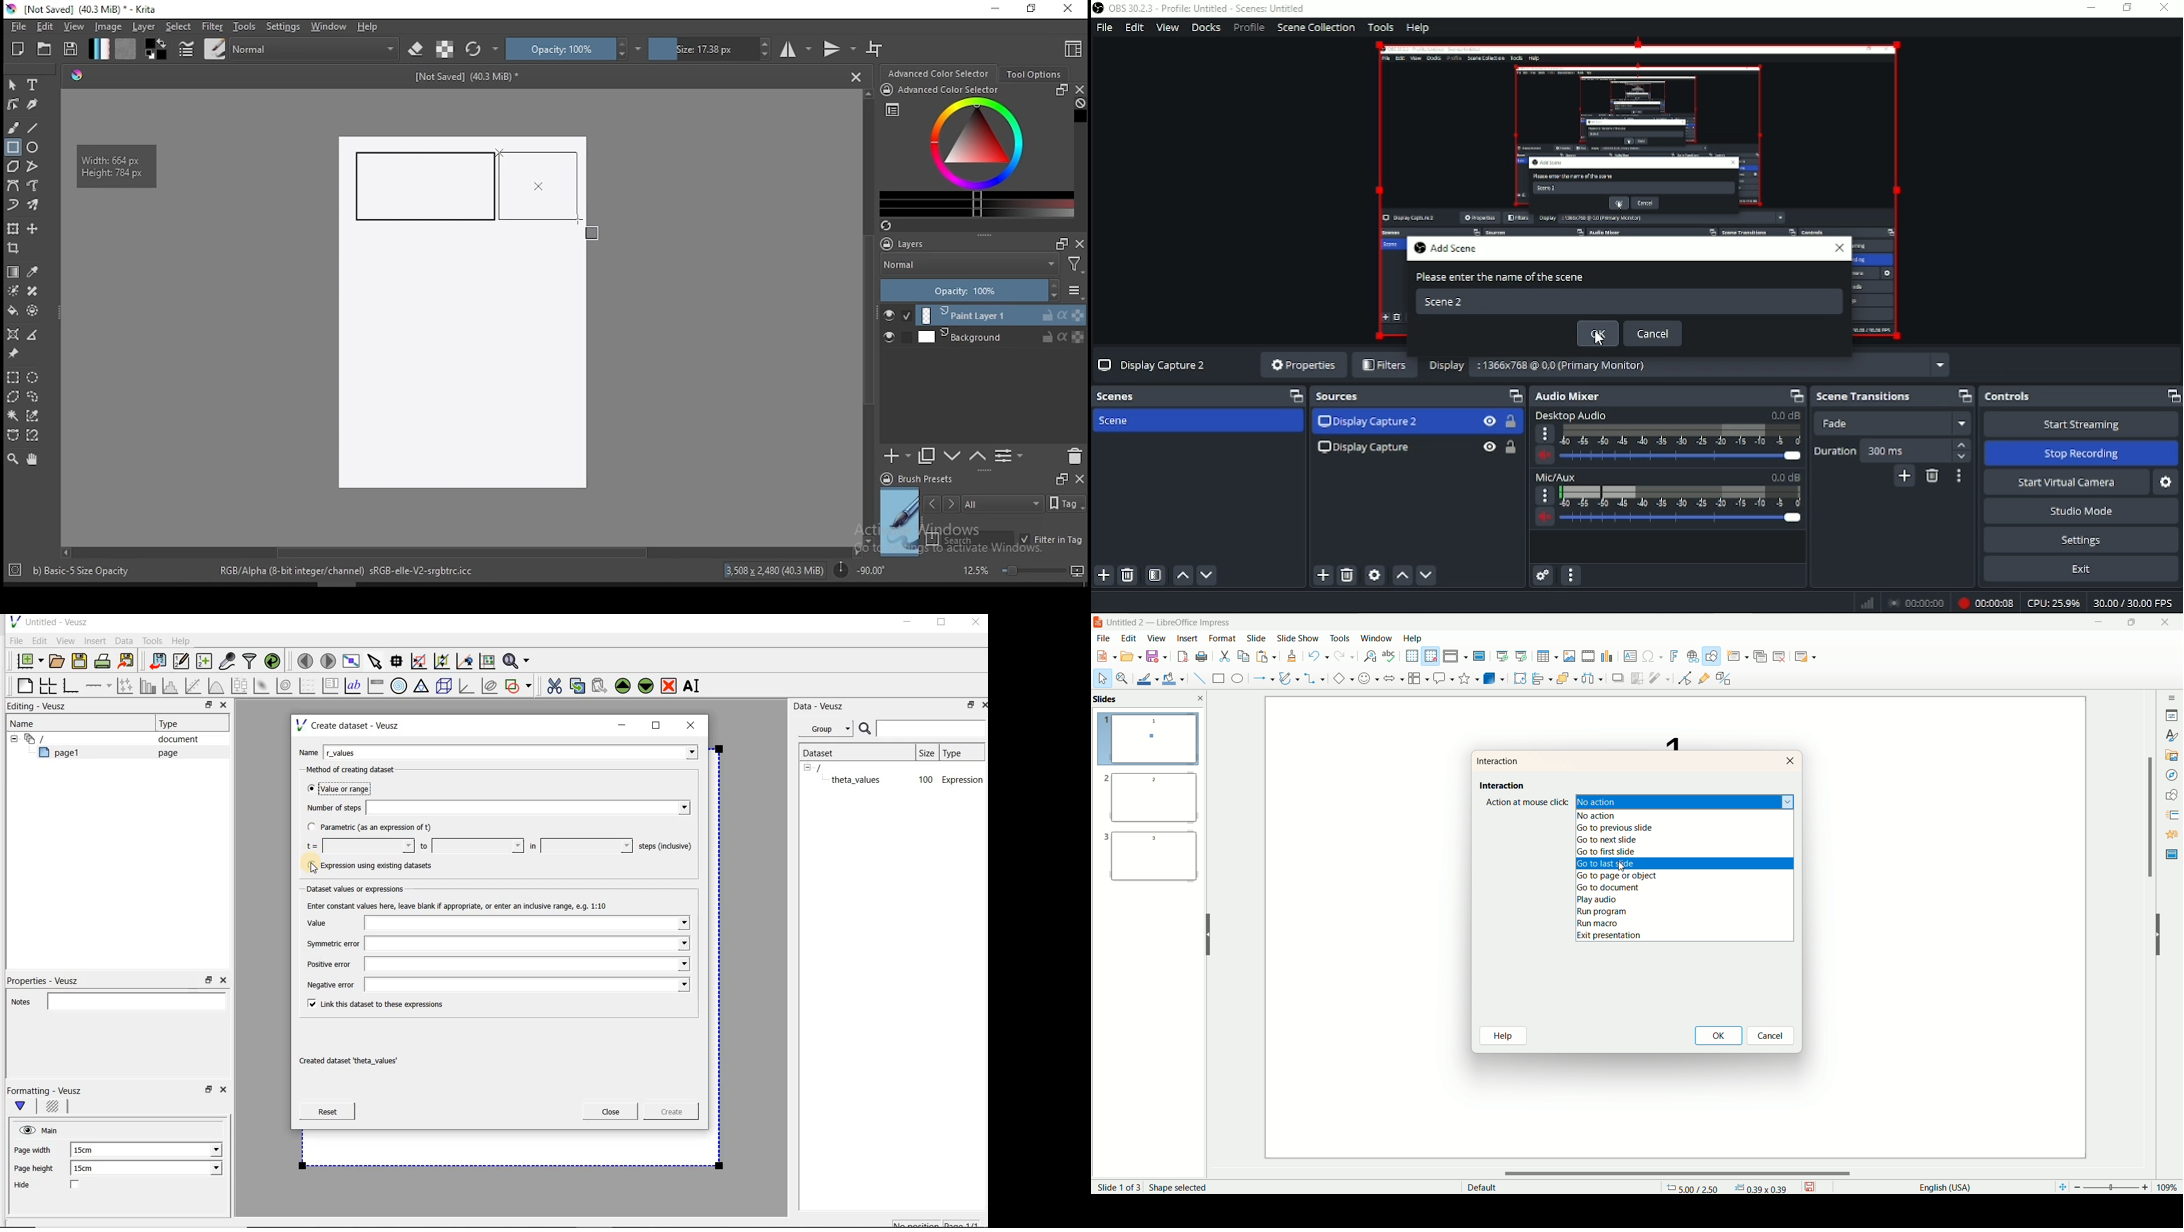 Image resolution: width=2184 pixels, height=1232 pixels. I want to click on Settings, so click(2085, 541).